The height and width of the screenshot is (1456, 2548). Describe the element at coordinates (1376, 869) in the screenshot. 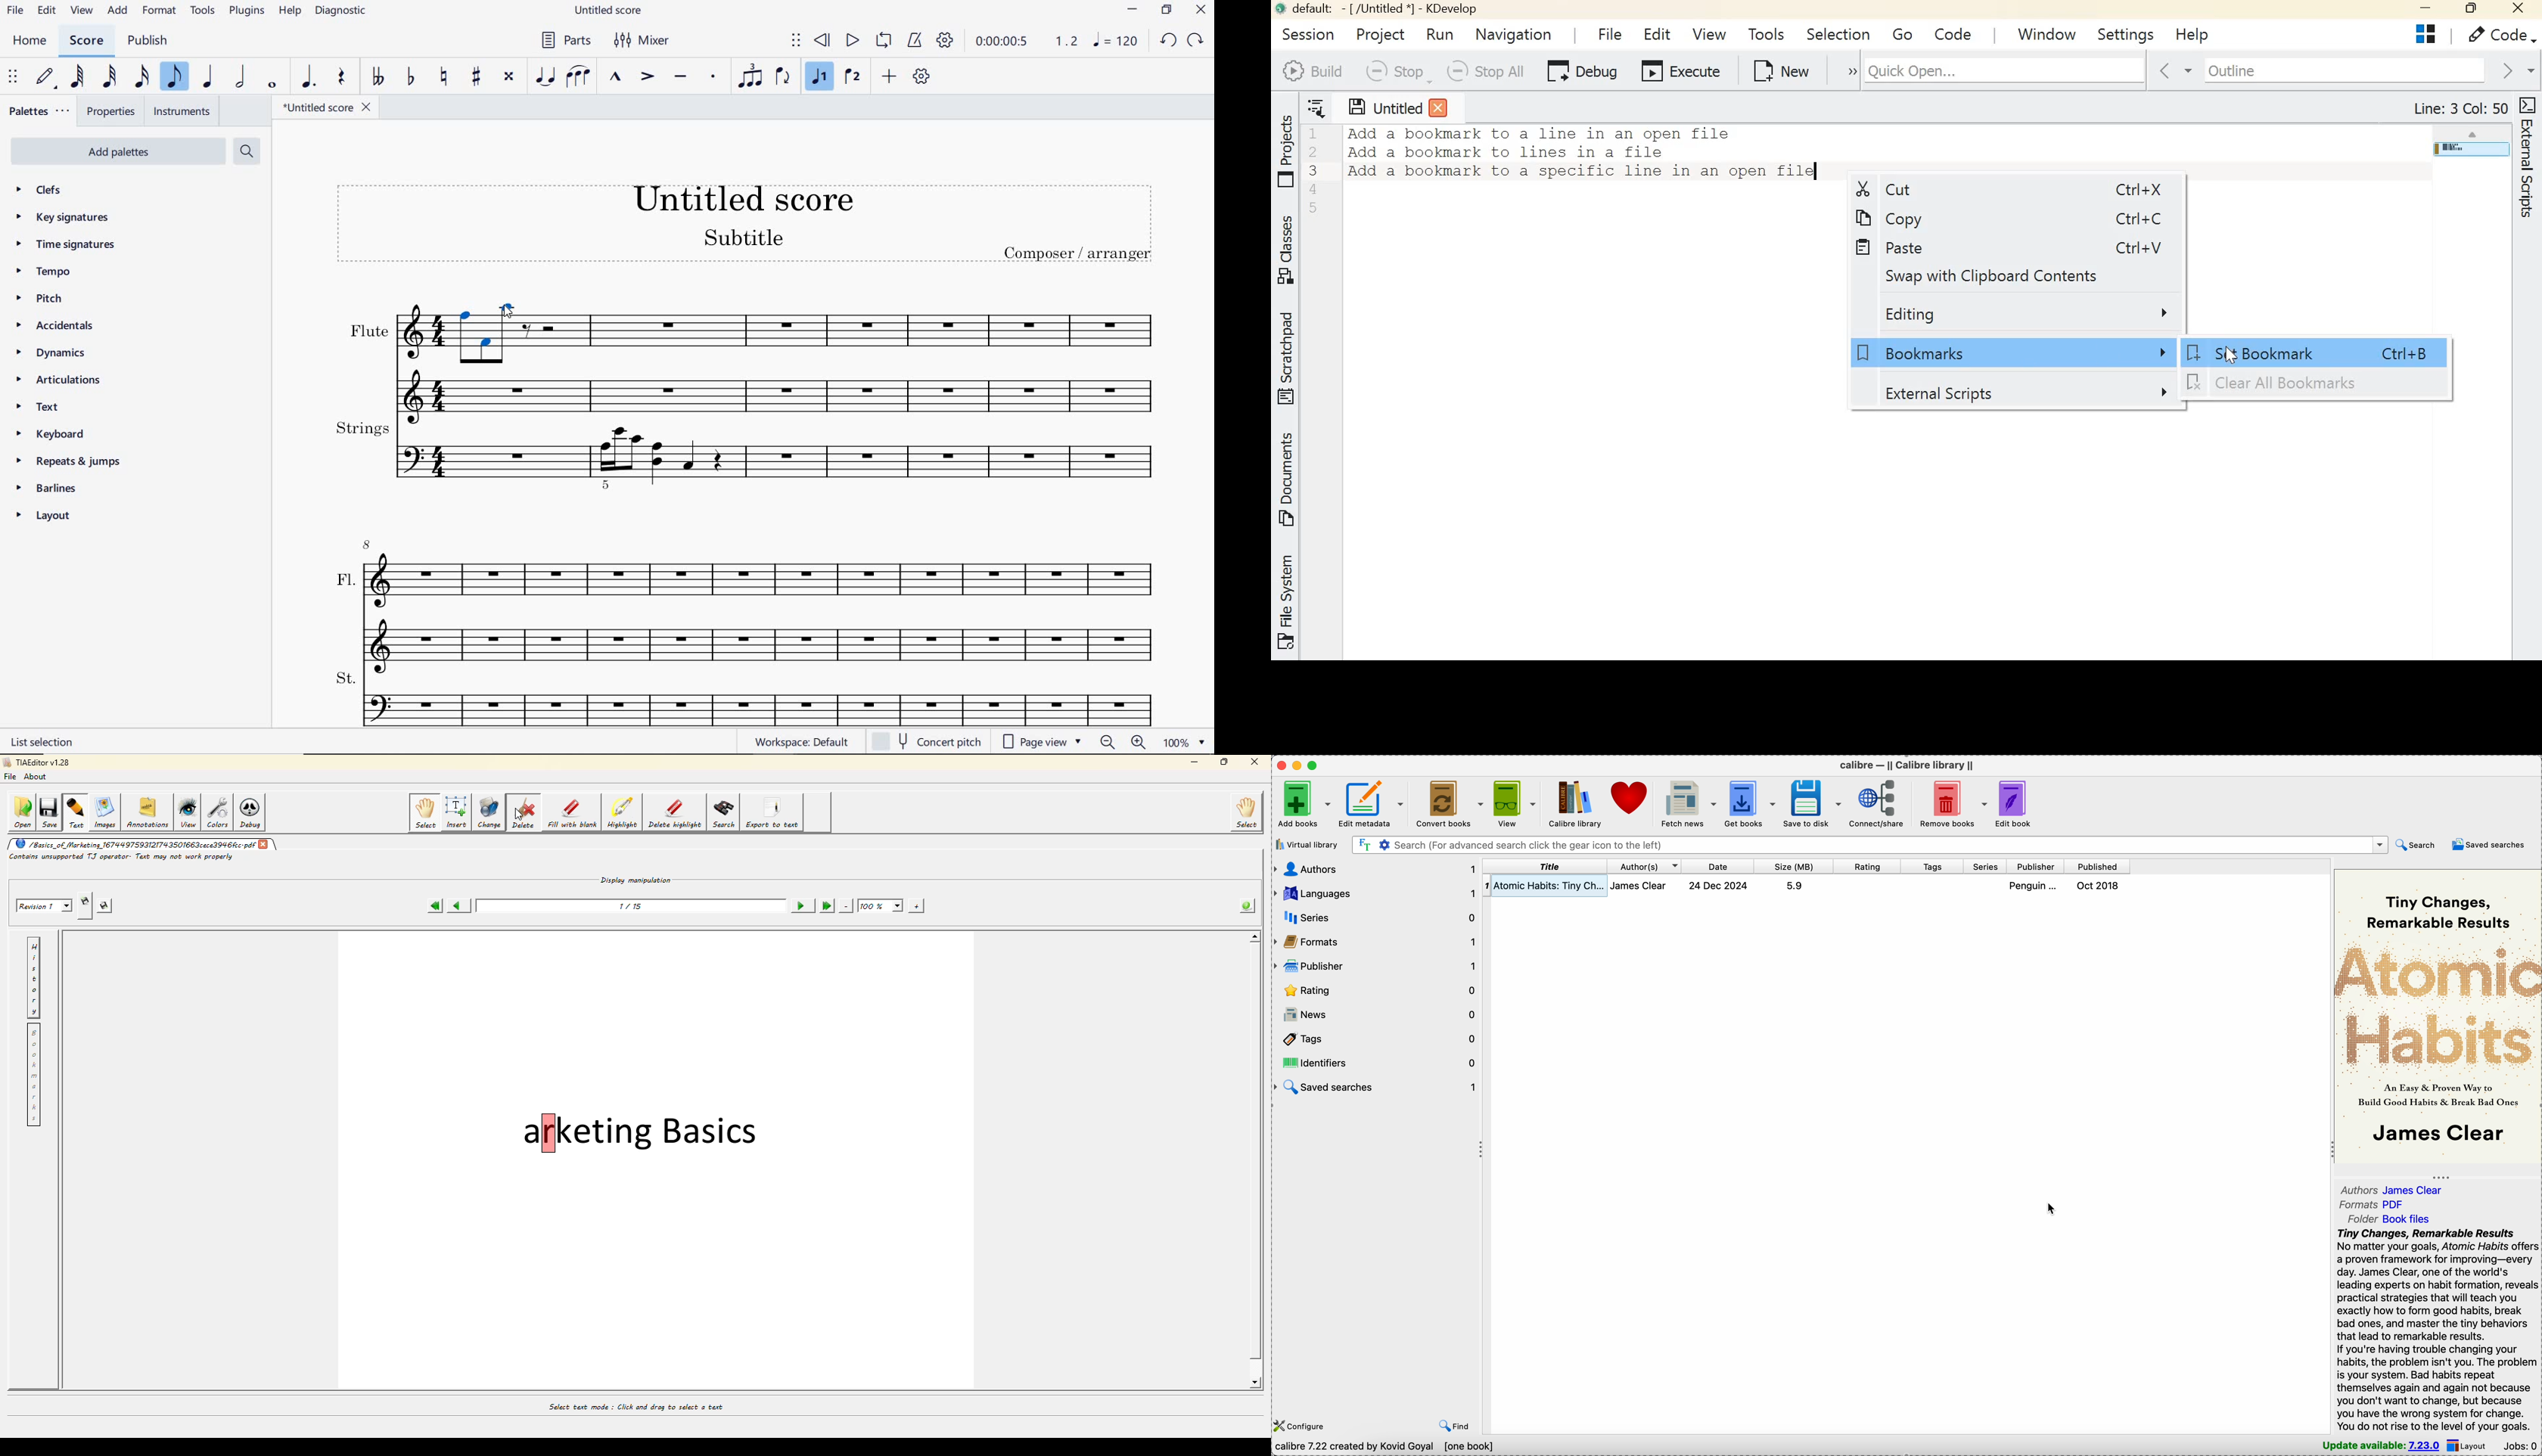

I see `authors` at that location.